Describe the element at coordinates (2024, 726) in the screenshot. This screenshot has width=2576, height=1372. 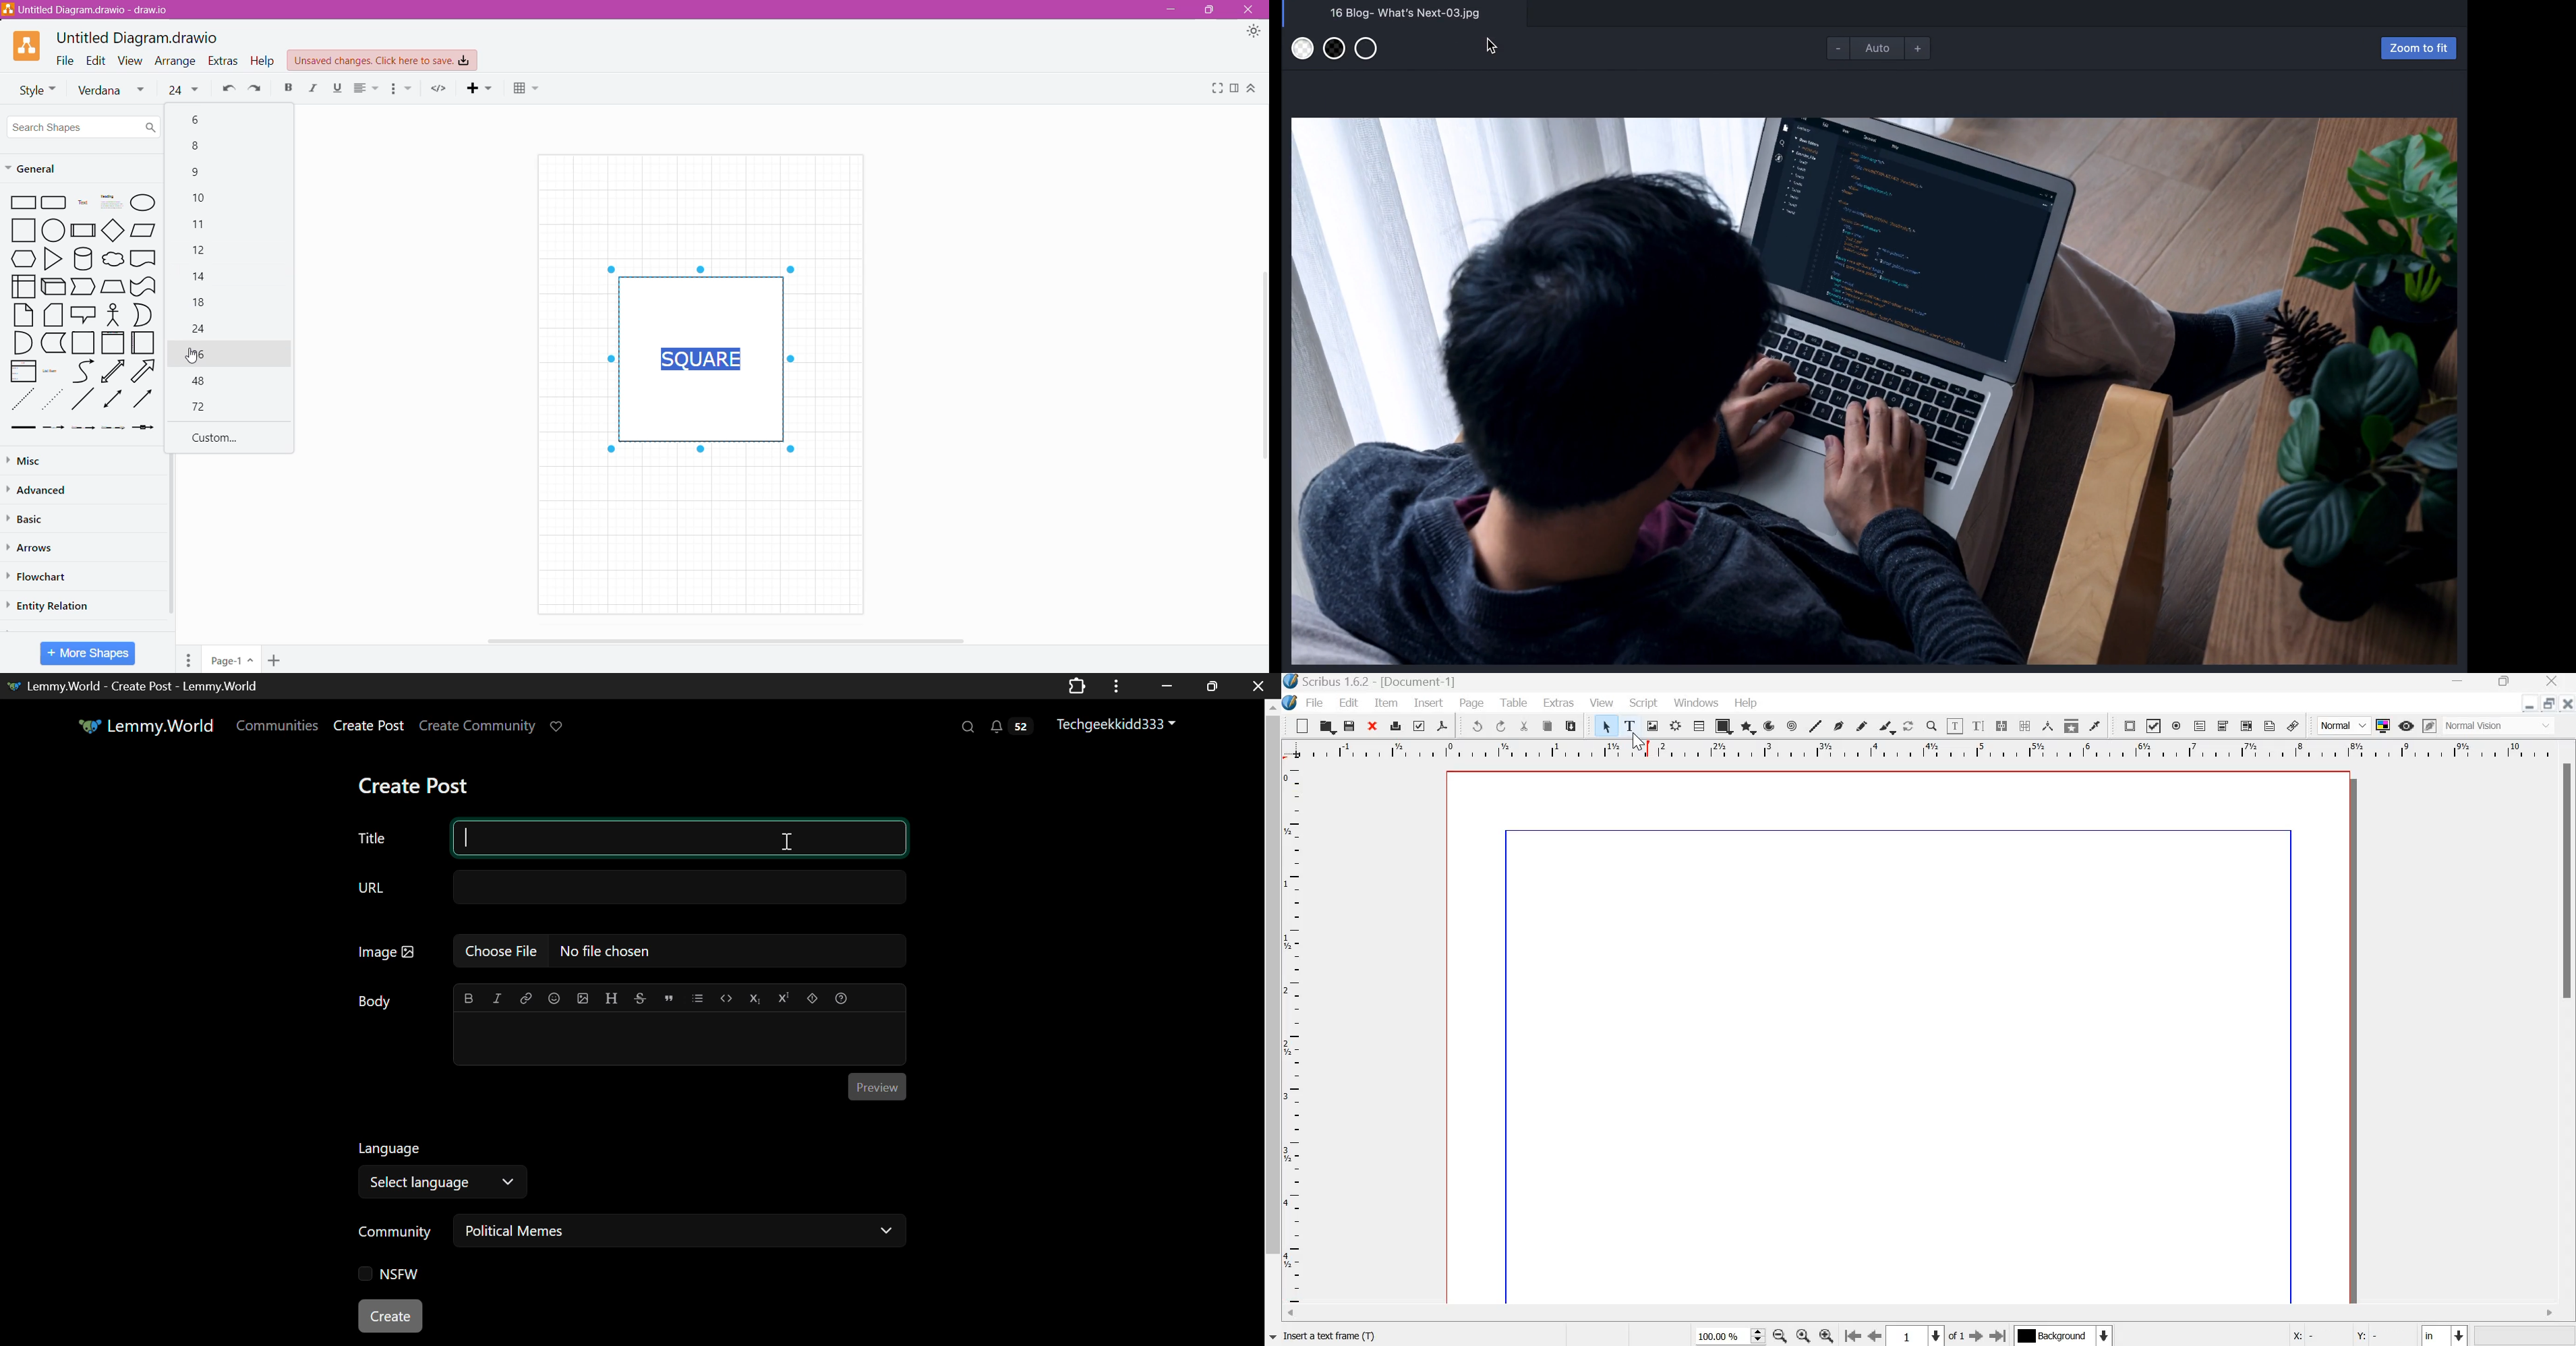
I see `unlink text frames` at that location.